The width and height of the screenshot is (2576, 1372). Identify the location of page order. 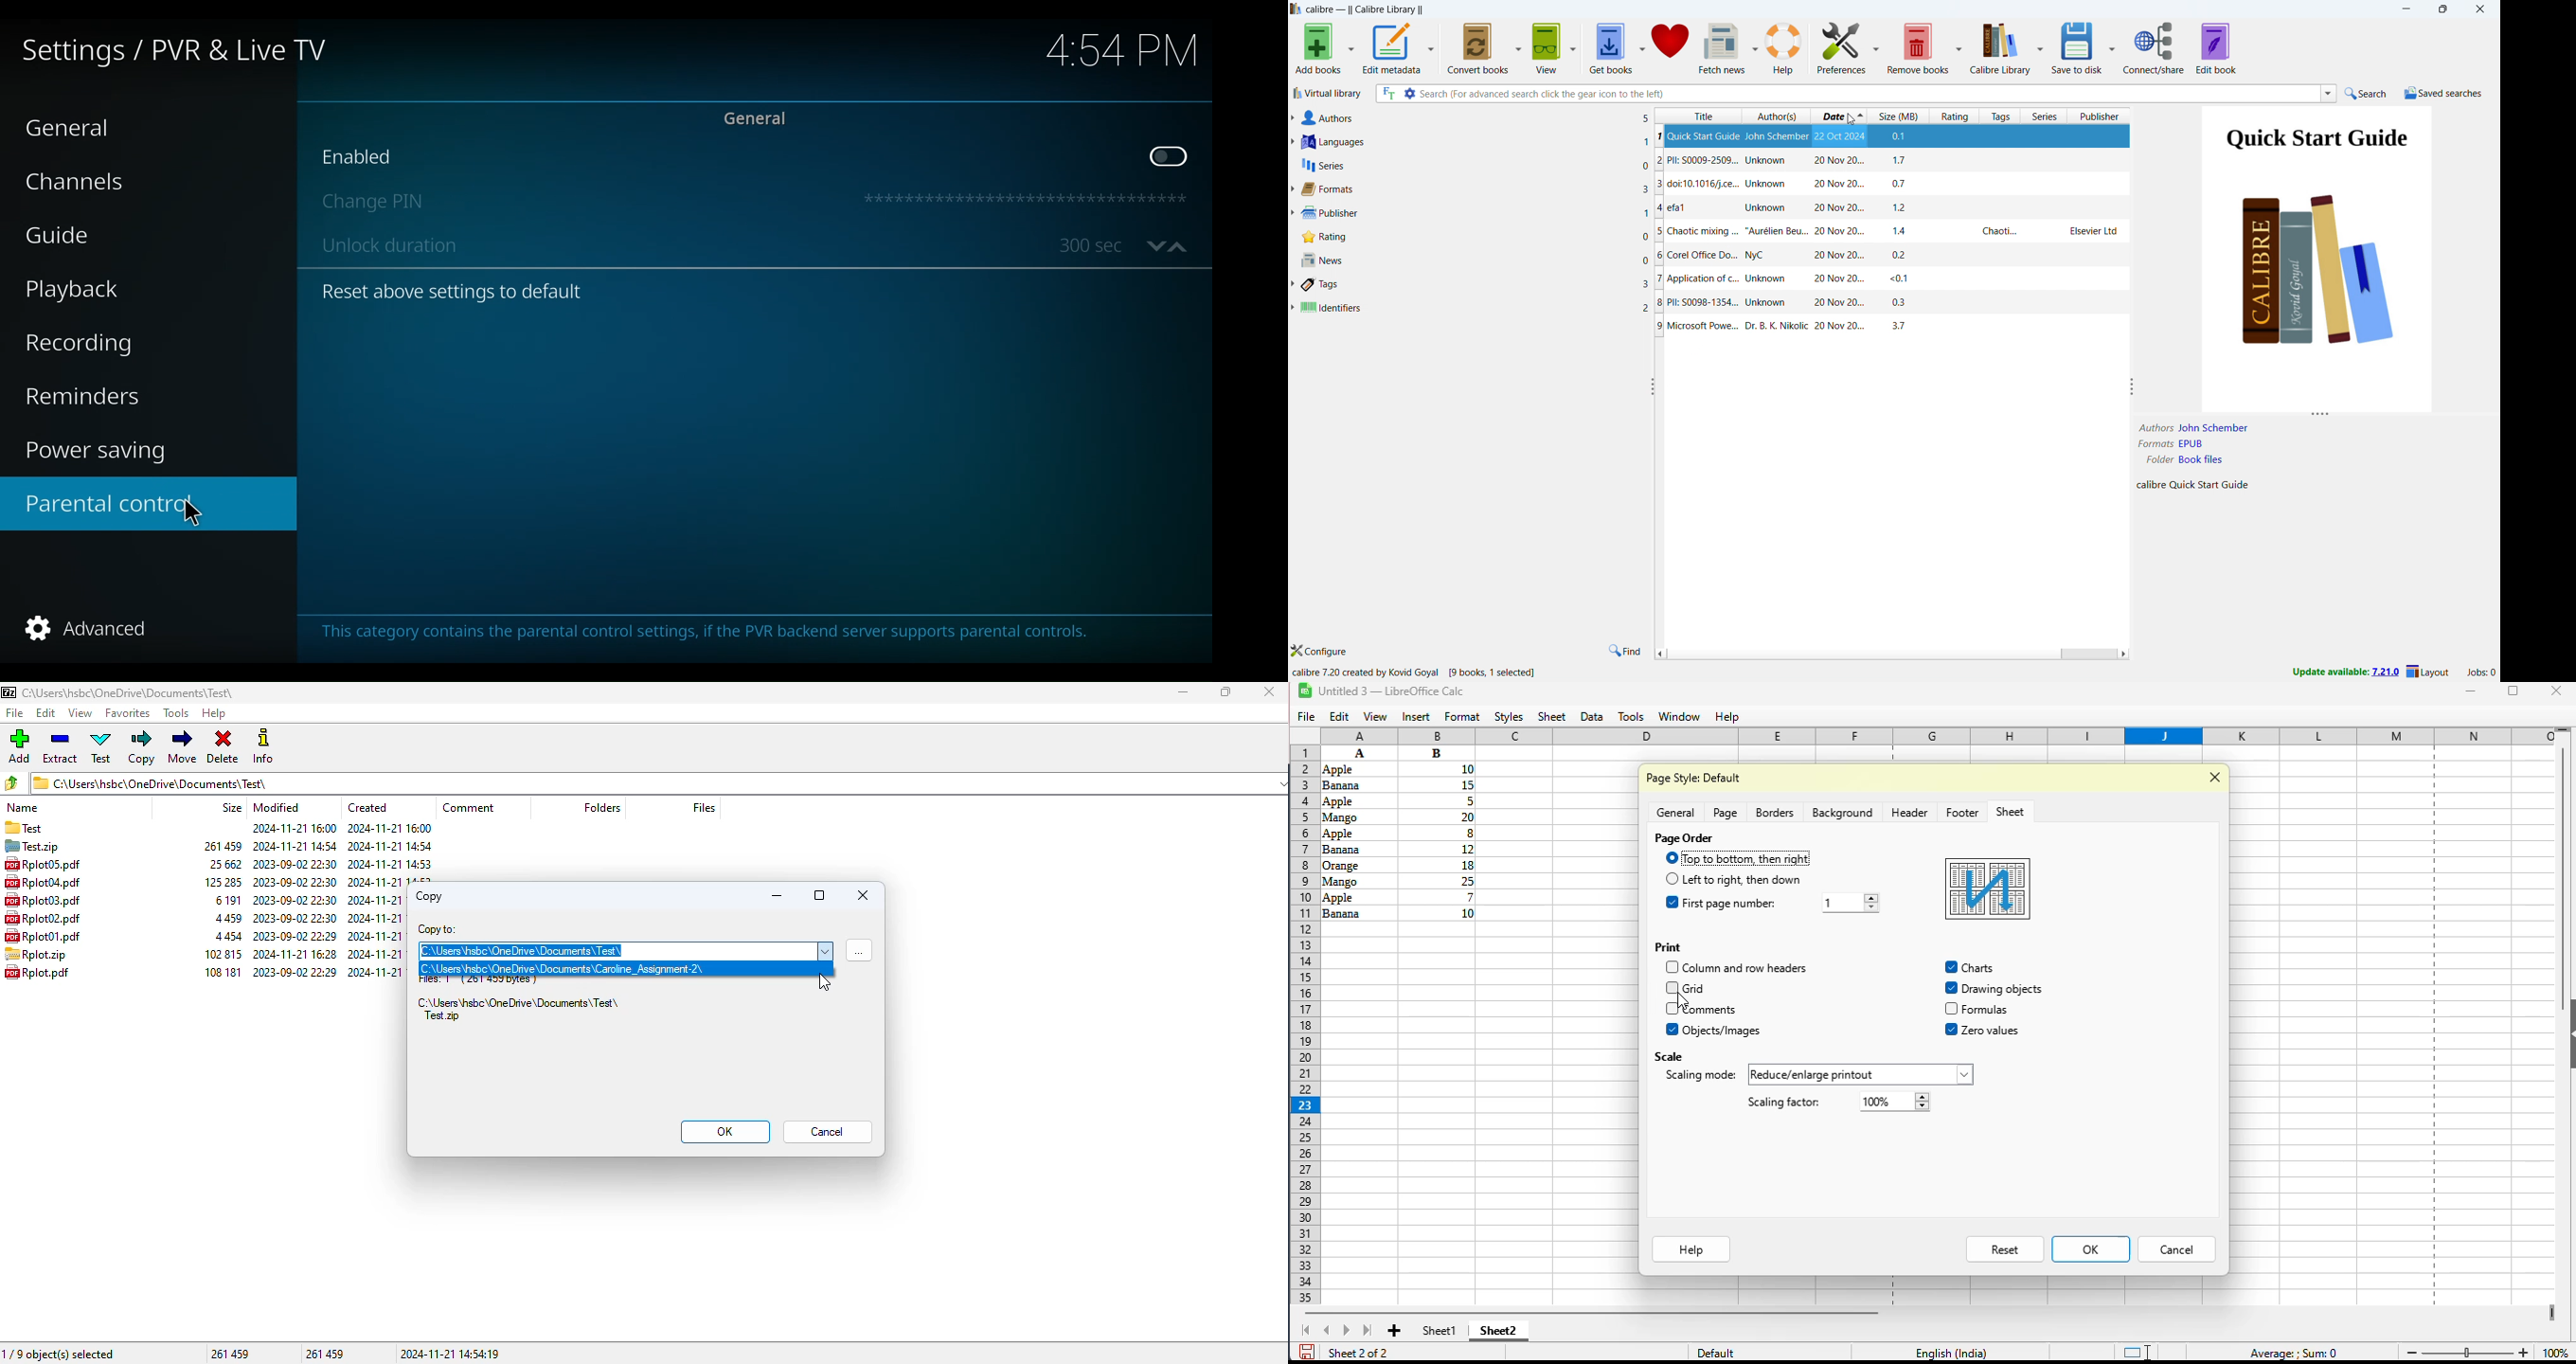
(1684, 839).